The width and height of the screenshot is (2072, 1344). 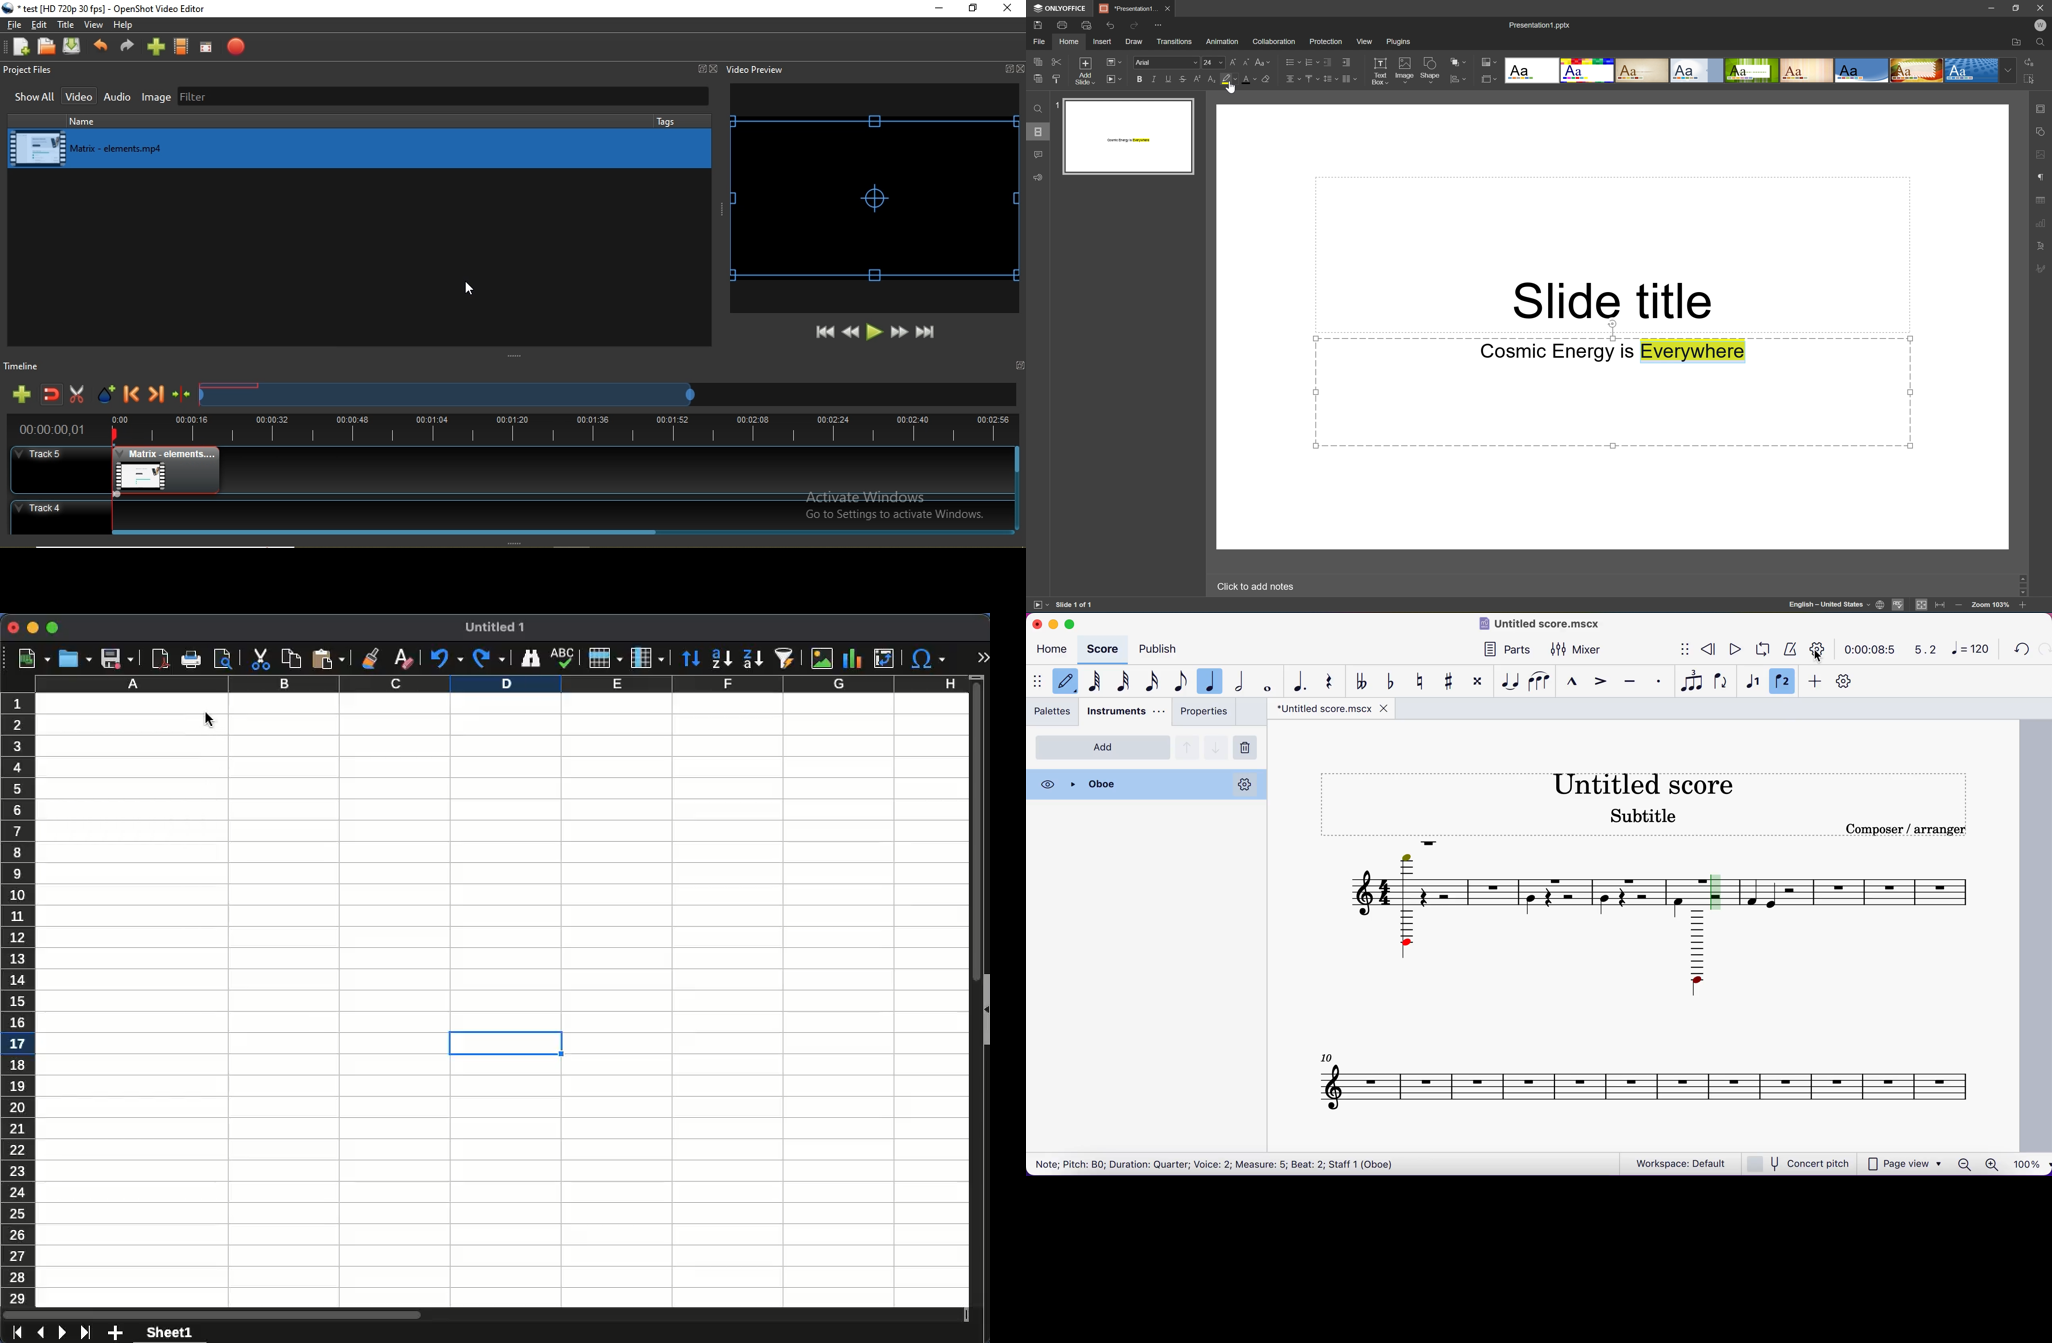 What do you see at coordinates (1231, 86) in the screenshot?
I see `Cursor` at bounding box center [1231, 86].